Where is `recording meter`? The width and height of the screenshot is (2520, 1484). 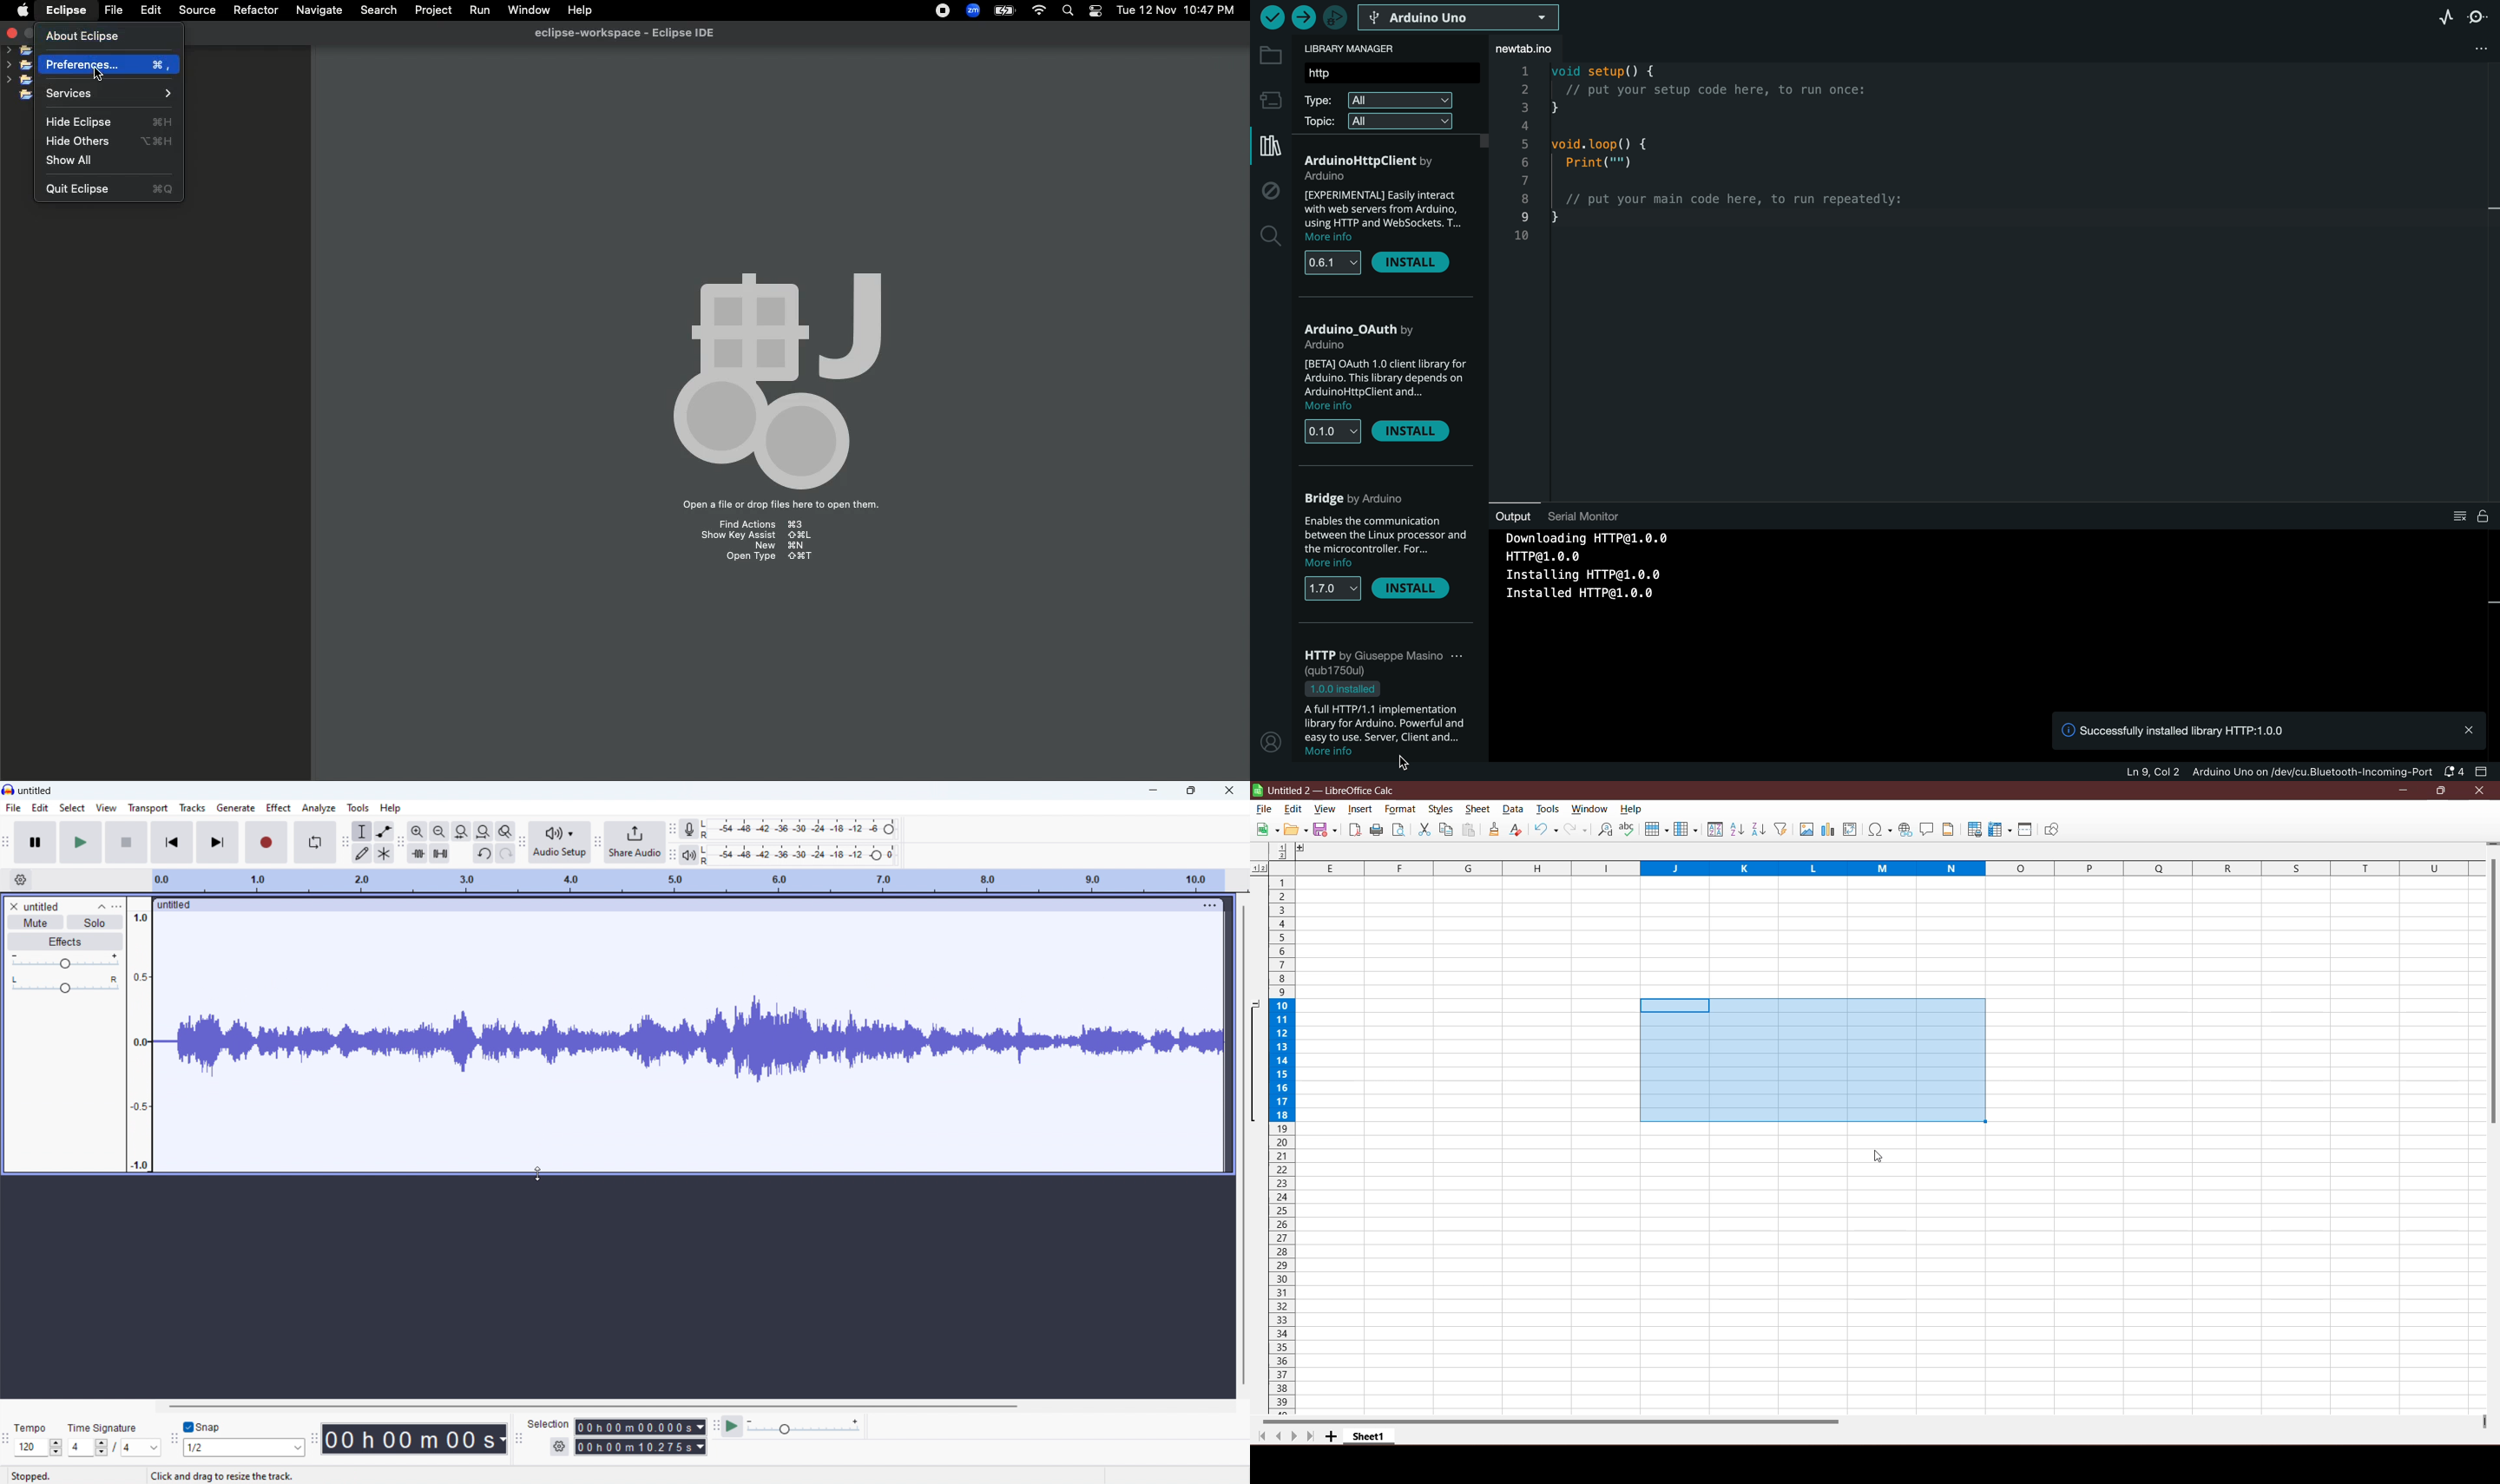
recording meter is located at coordinates (690, 829).